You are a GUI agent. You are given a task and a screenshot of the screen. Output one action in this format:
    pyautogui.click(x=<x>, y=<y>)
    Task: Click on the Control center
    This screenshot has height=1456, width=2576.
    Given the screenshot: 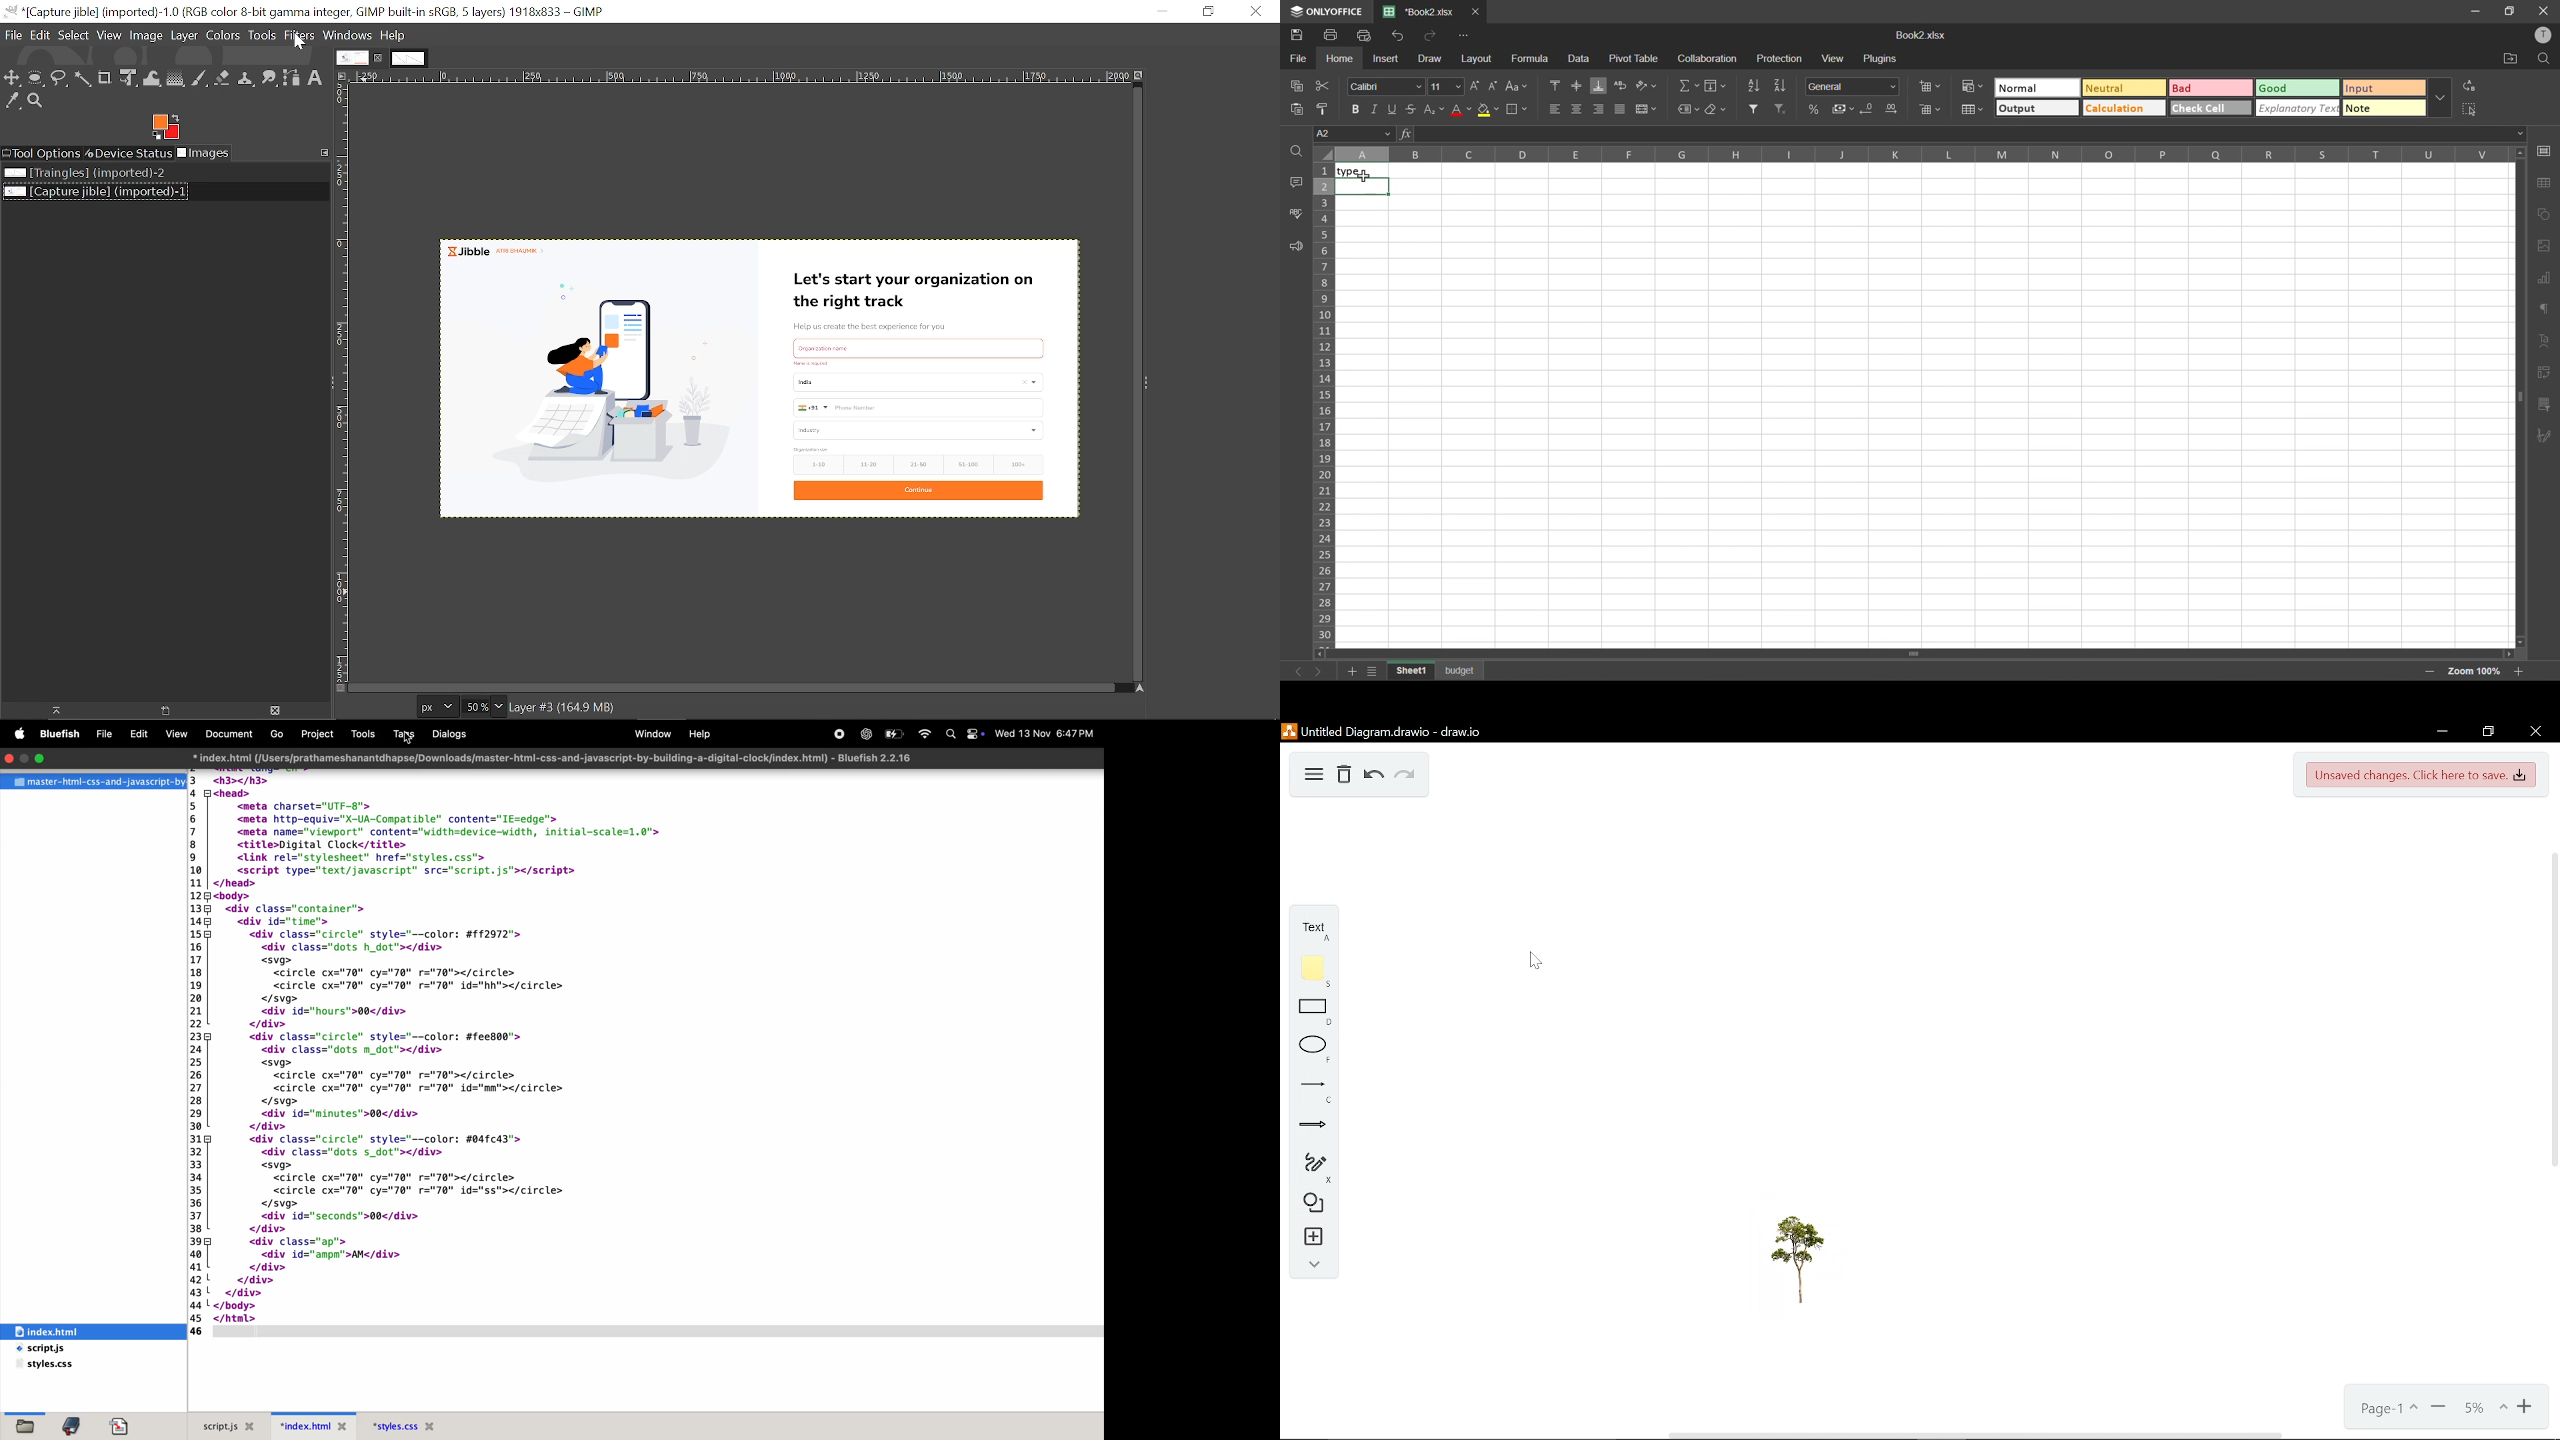 What is the action you would take?
    pyautogui.click(x=975, y=734)
    